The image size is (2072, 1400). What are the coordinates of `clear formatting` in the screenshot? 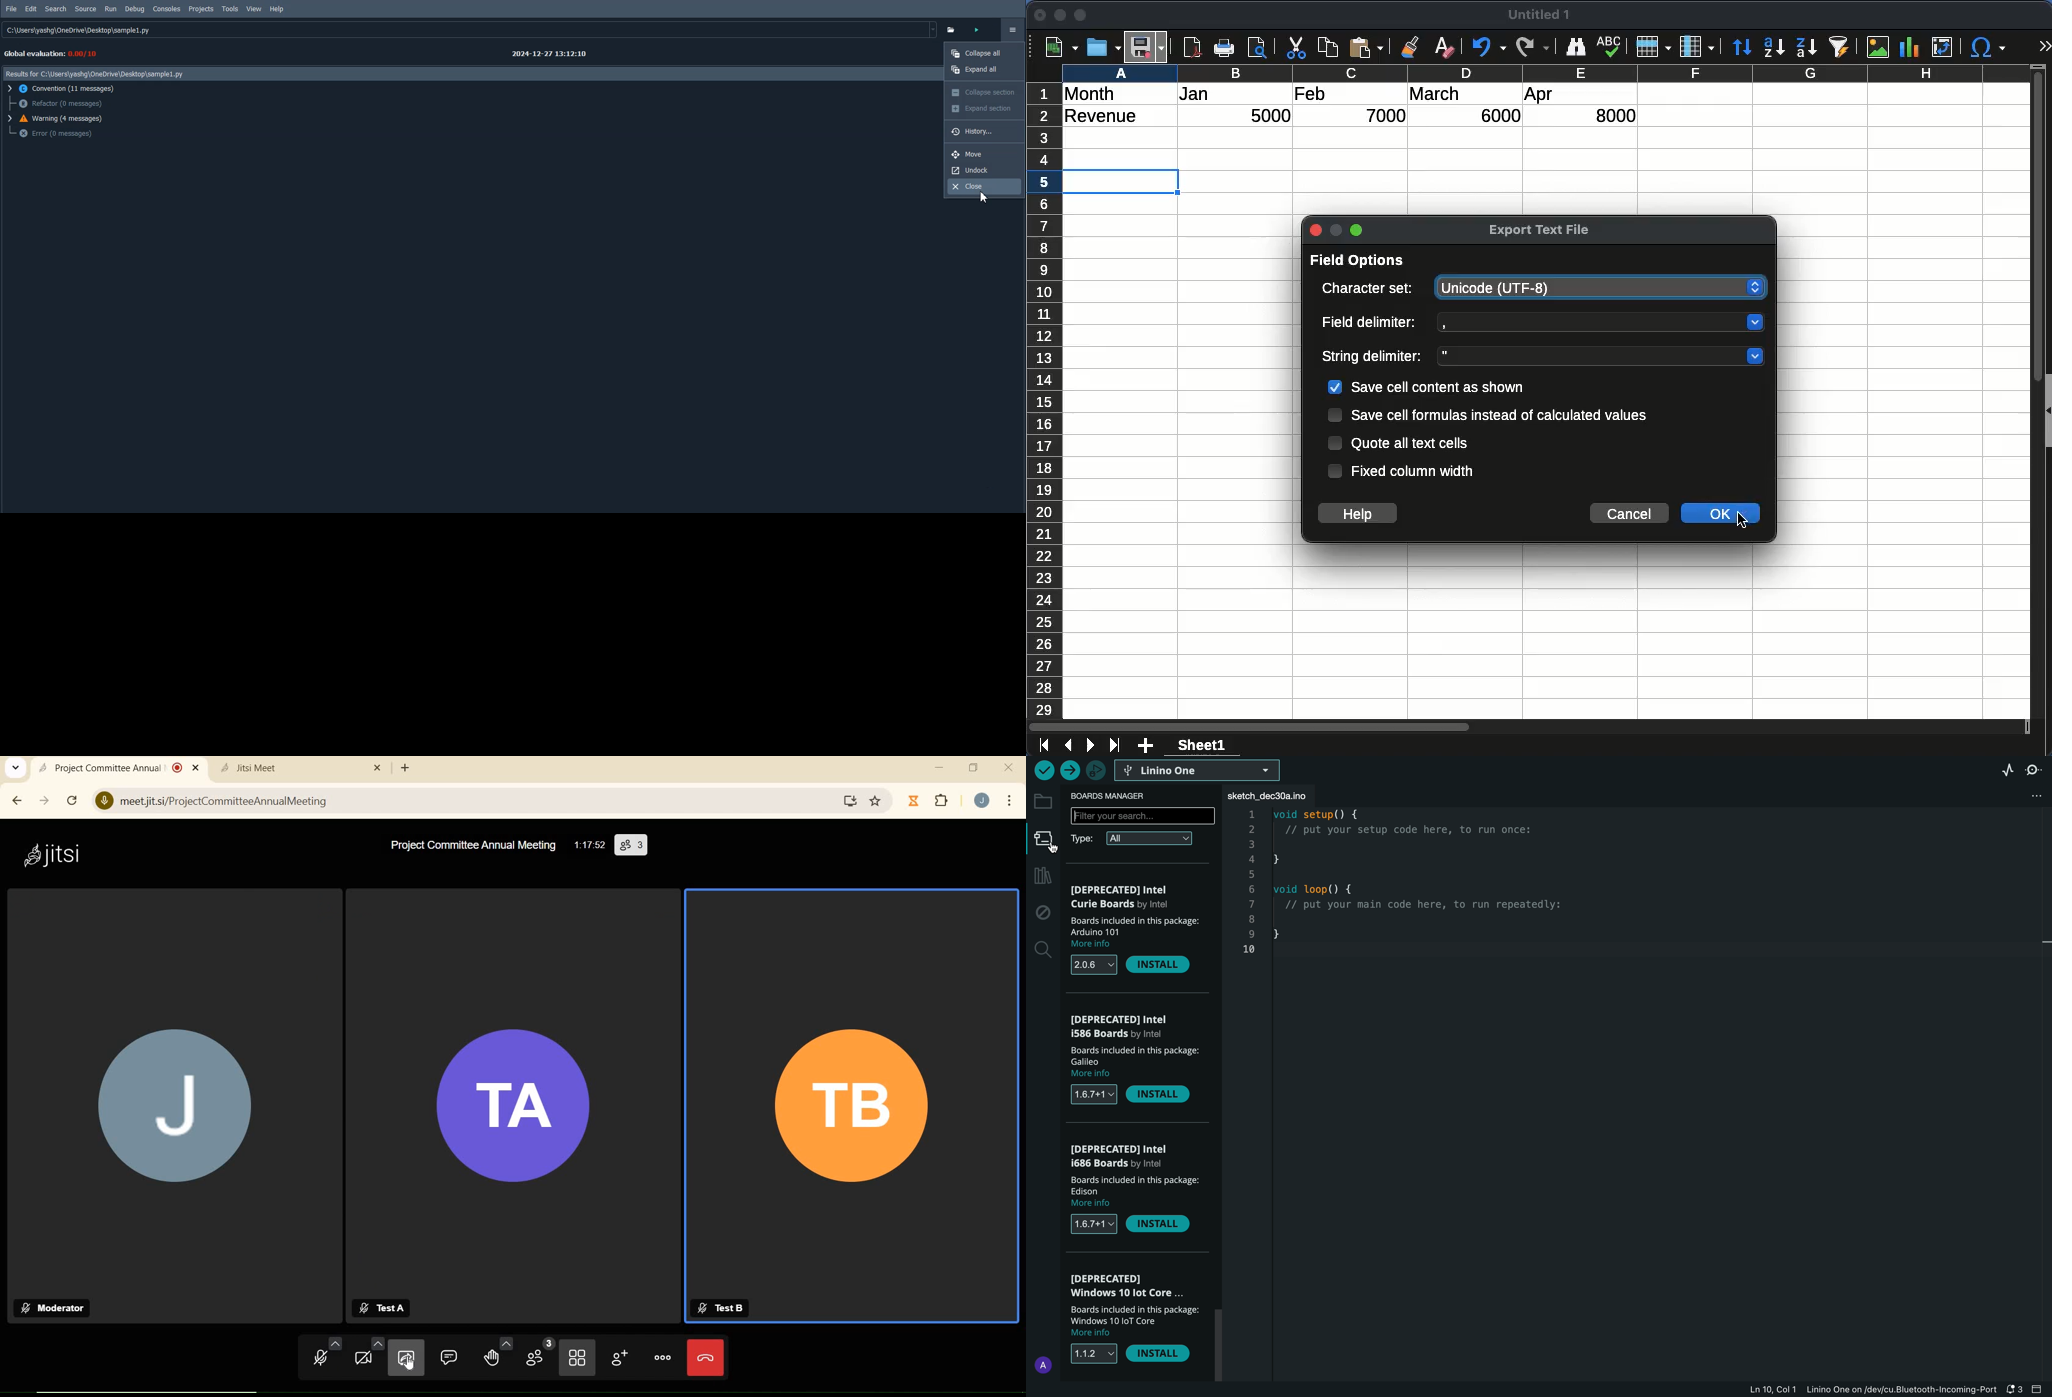 It's located at (1444, 47).